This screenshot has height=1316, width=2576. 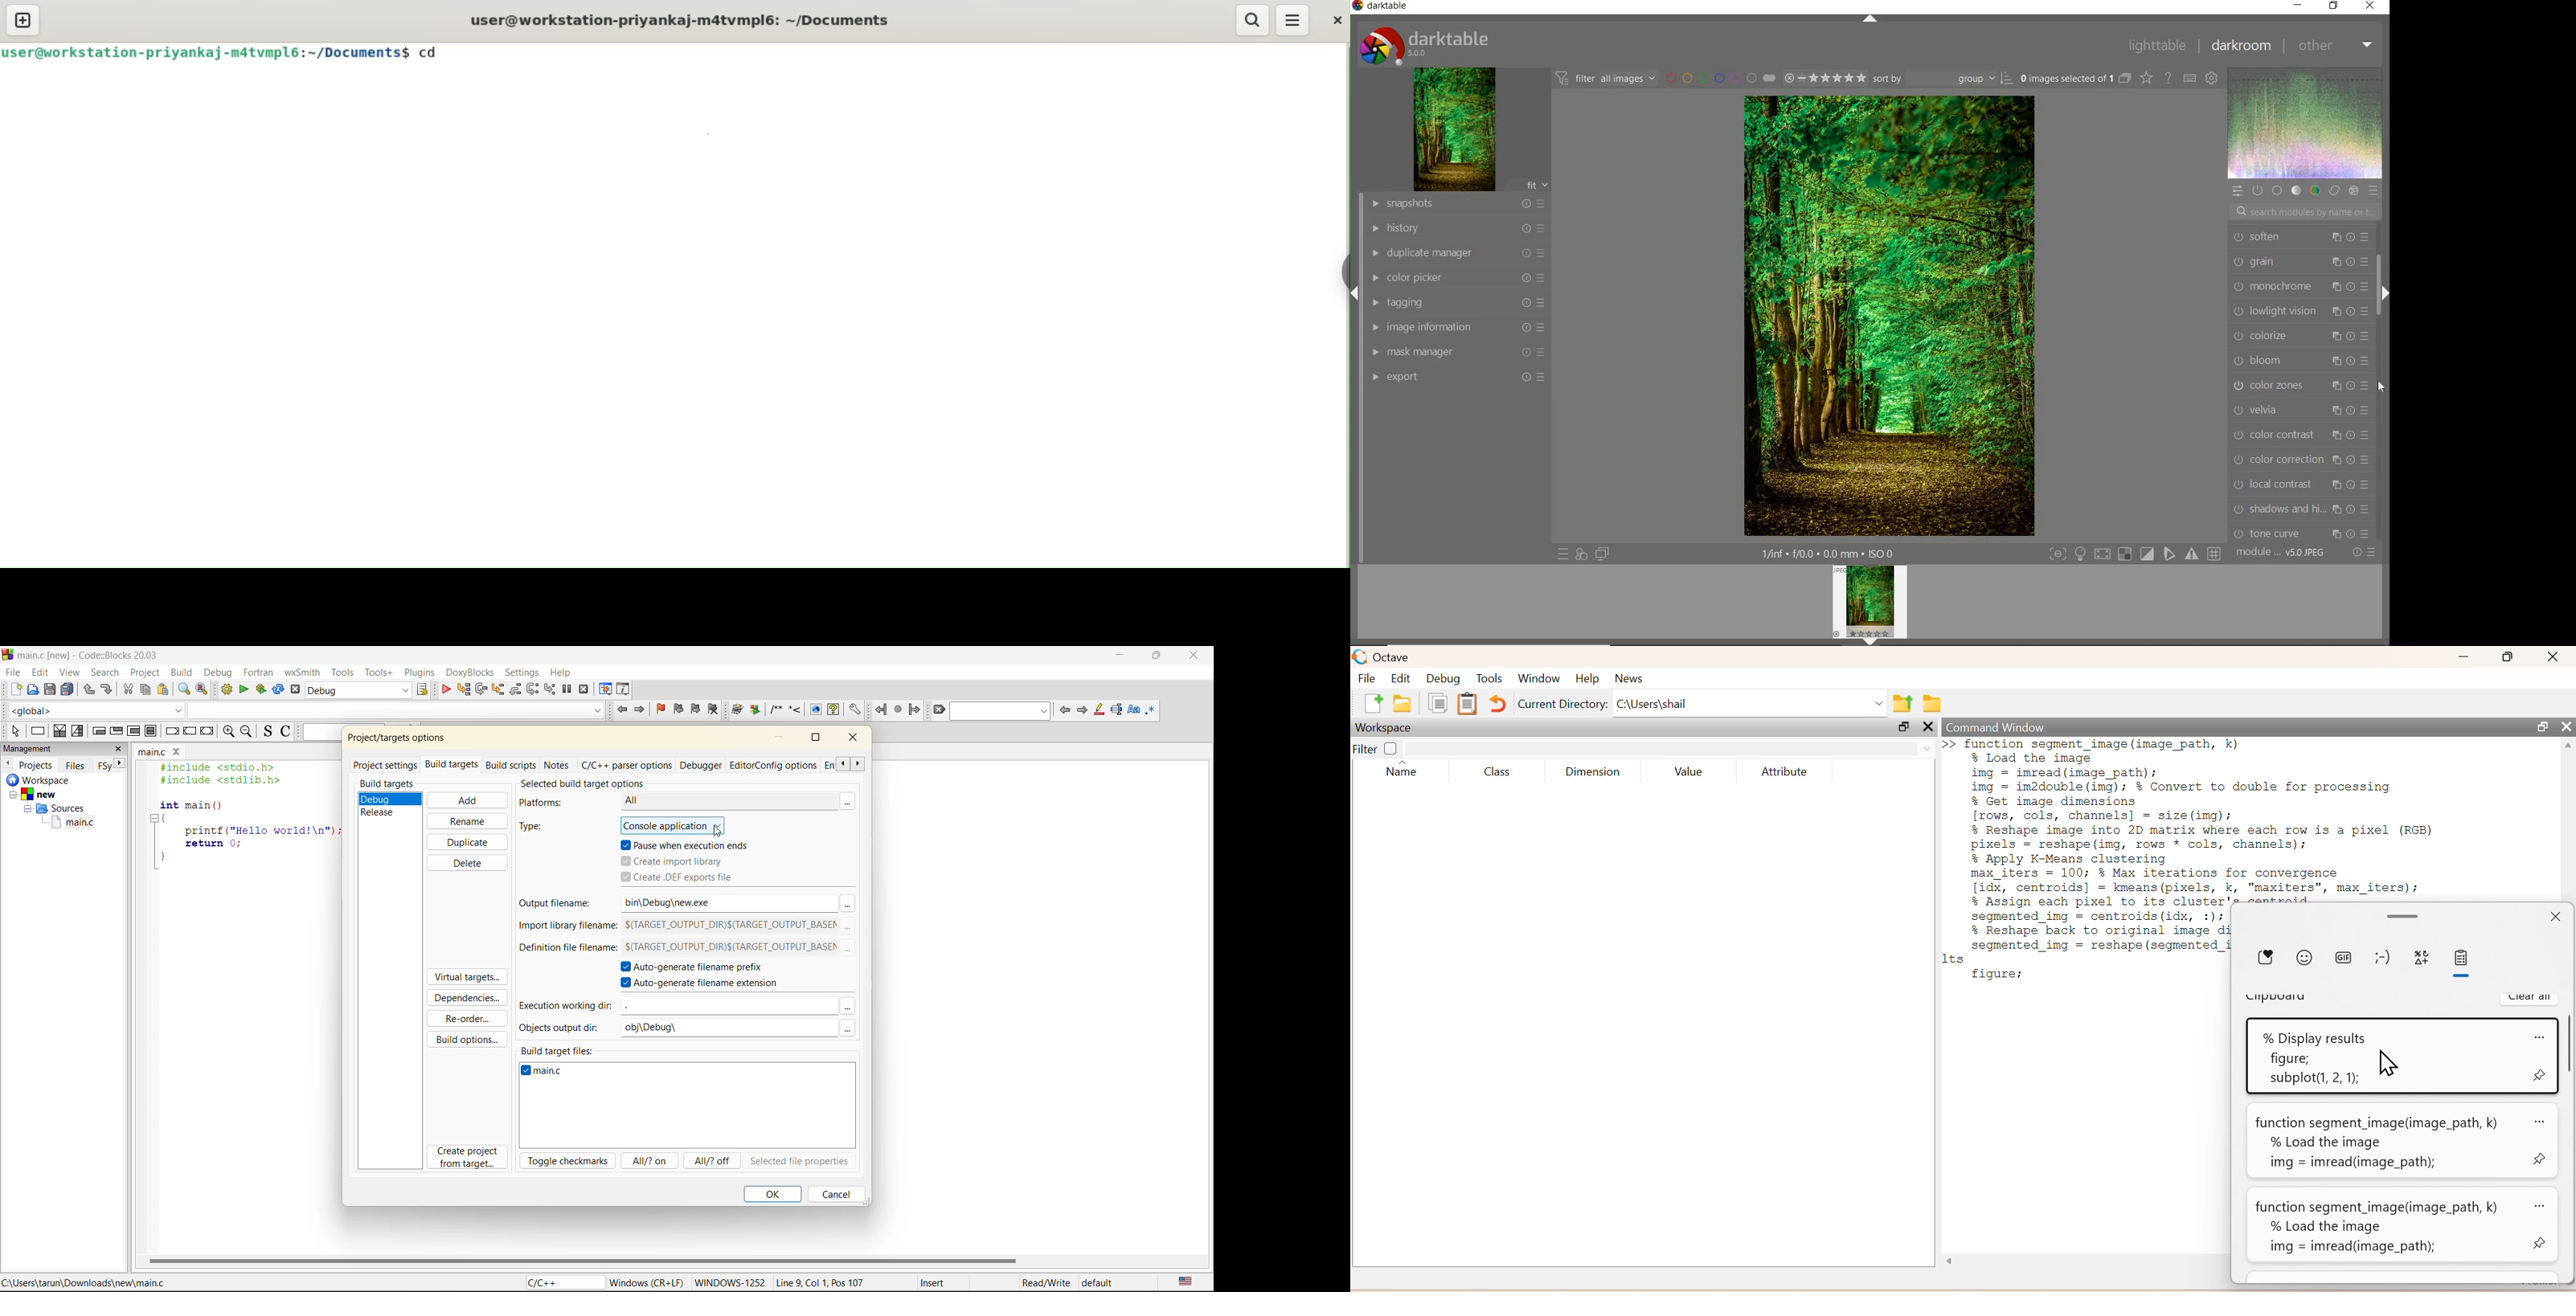 I want to click on C:\Users\tarun\Downloads\new\main.c, so click(x=87, y=1283).